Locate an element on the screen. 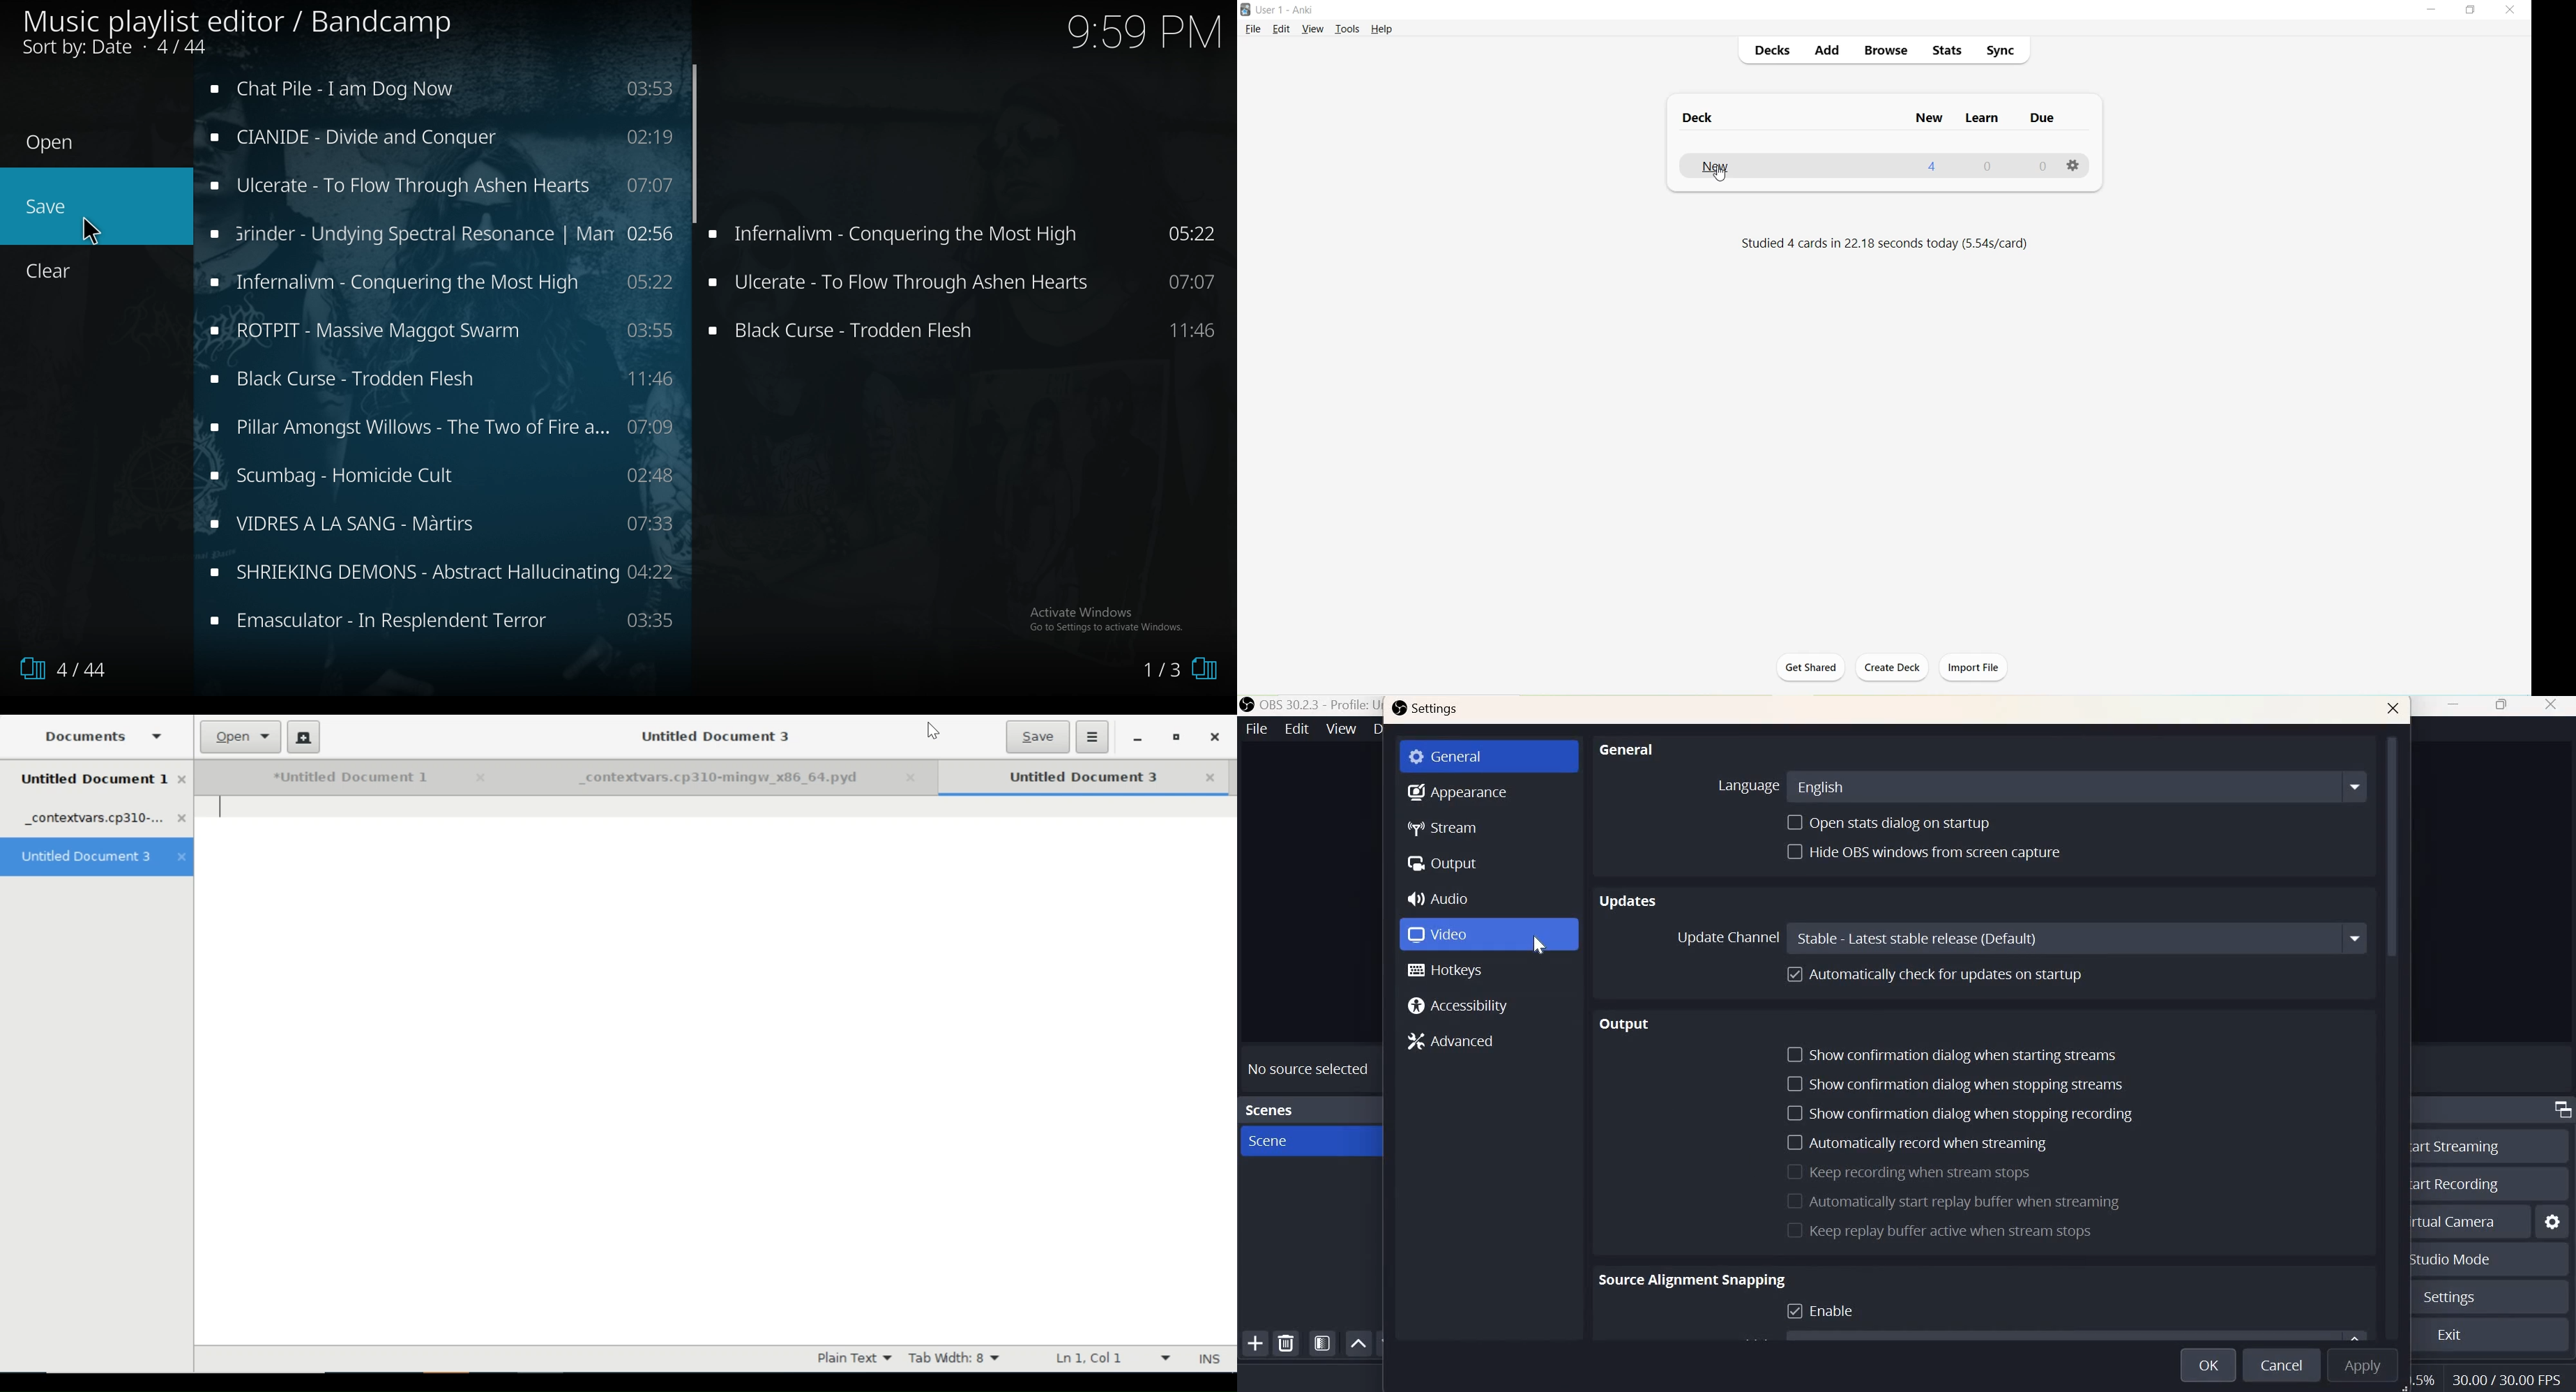 Image resolution: width=2576 pixels, height=1400 pixels. Get Shared is located at coordinates (1813, 669).